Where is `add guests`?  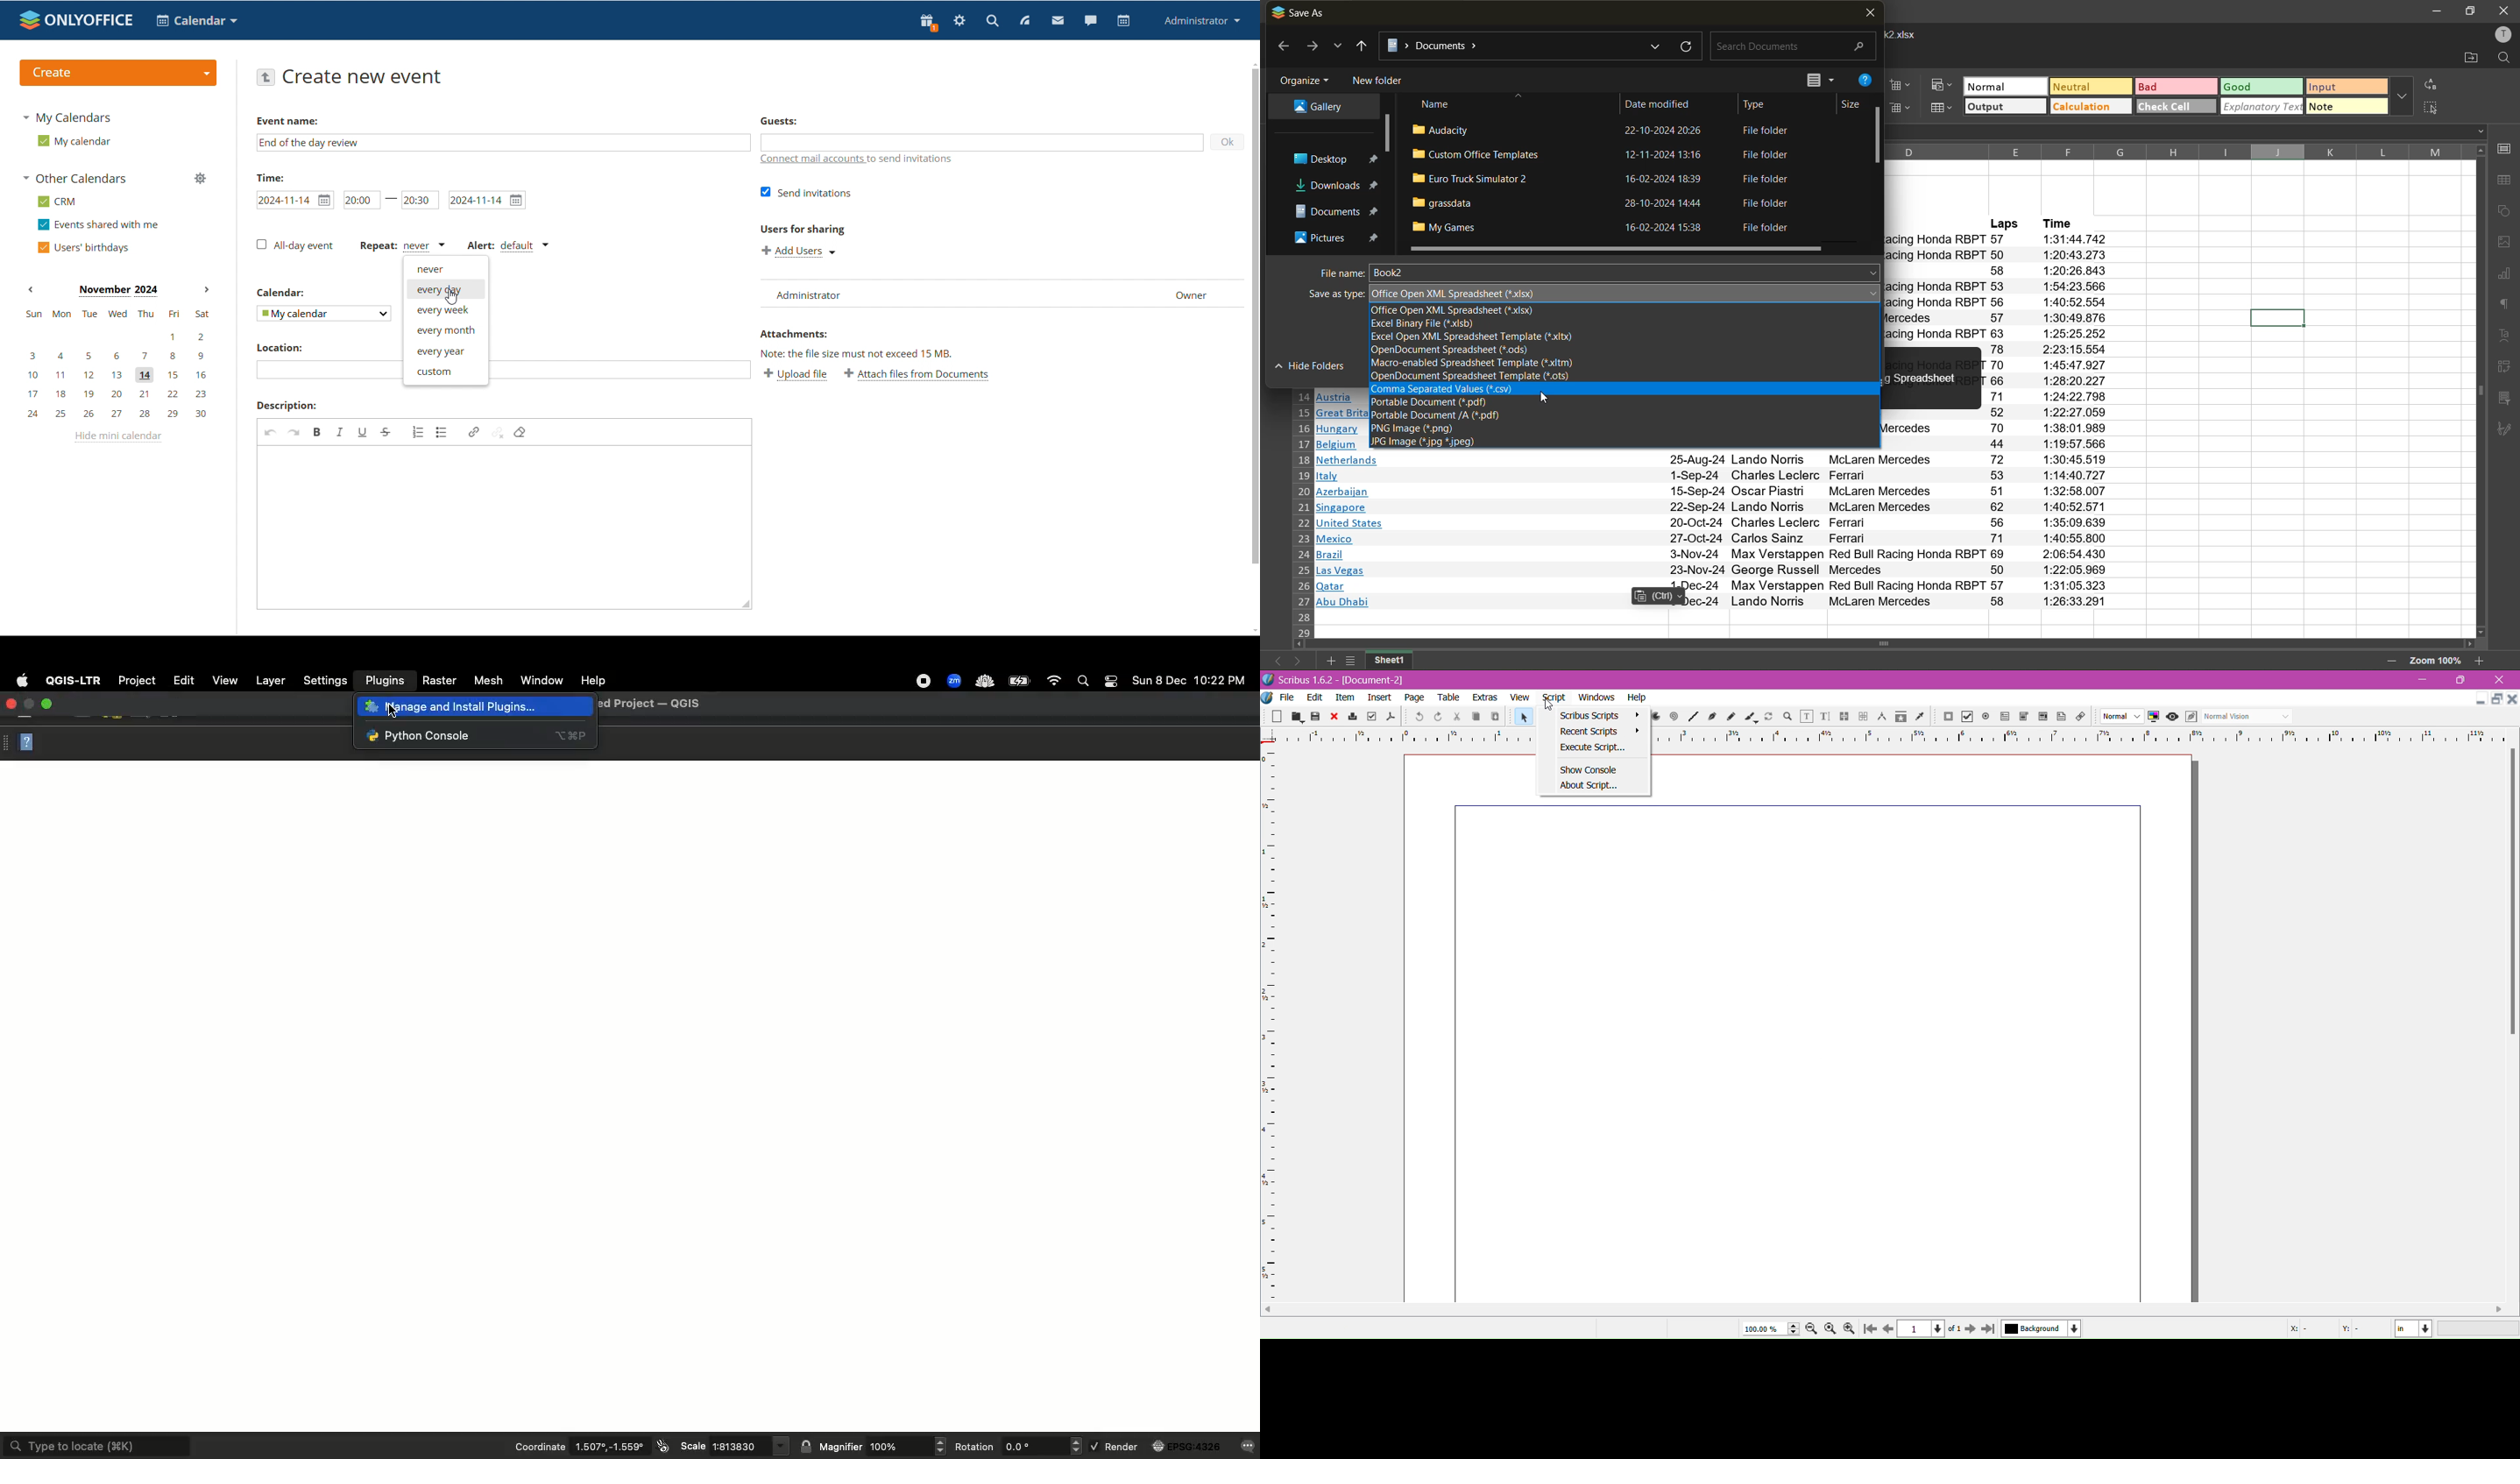 add guests is located at coordinates (980, 142).